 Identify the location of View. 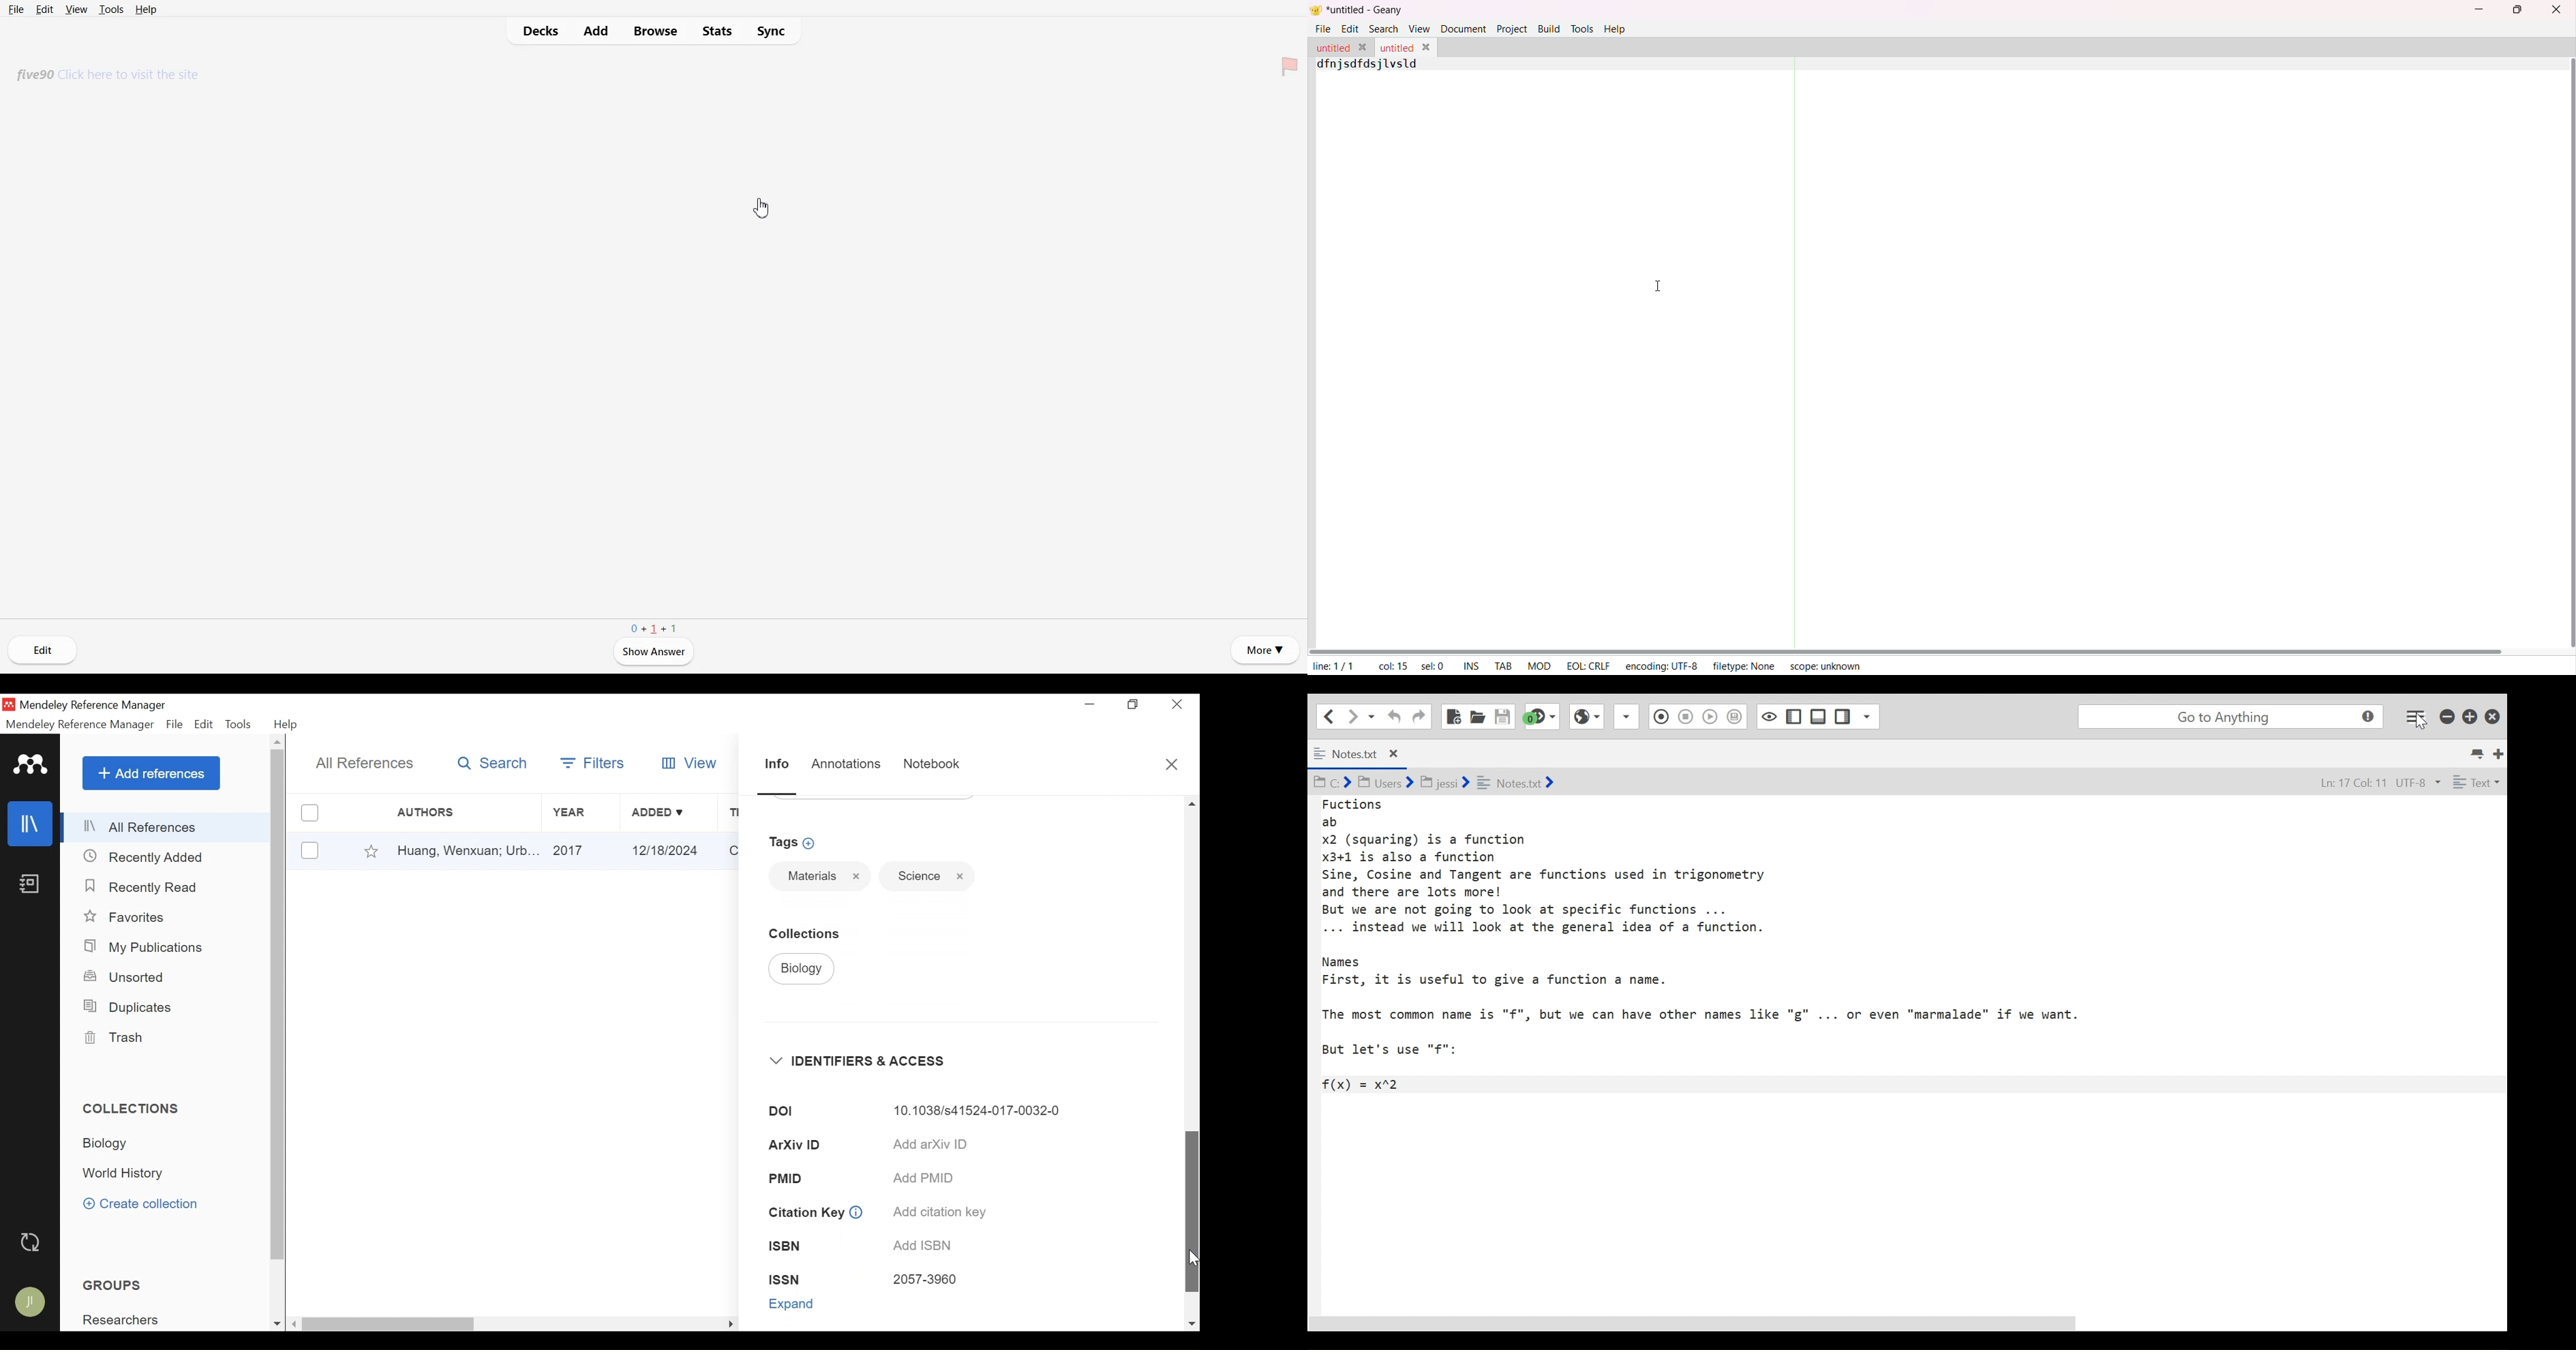
(691, 762).